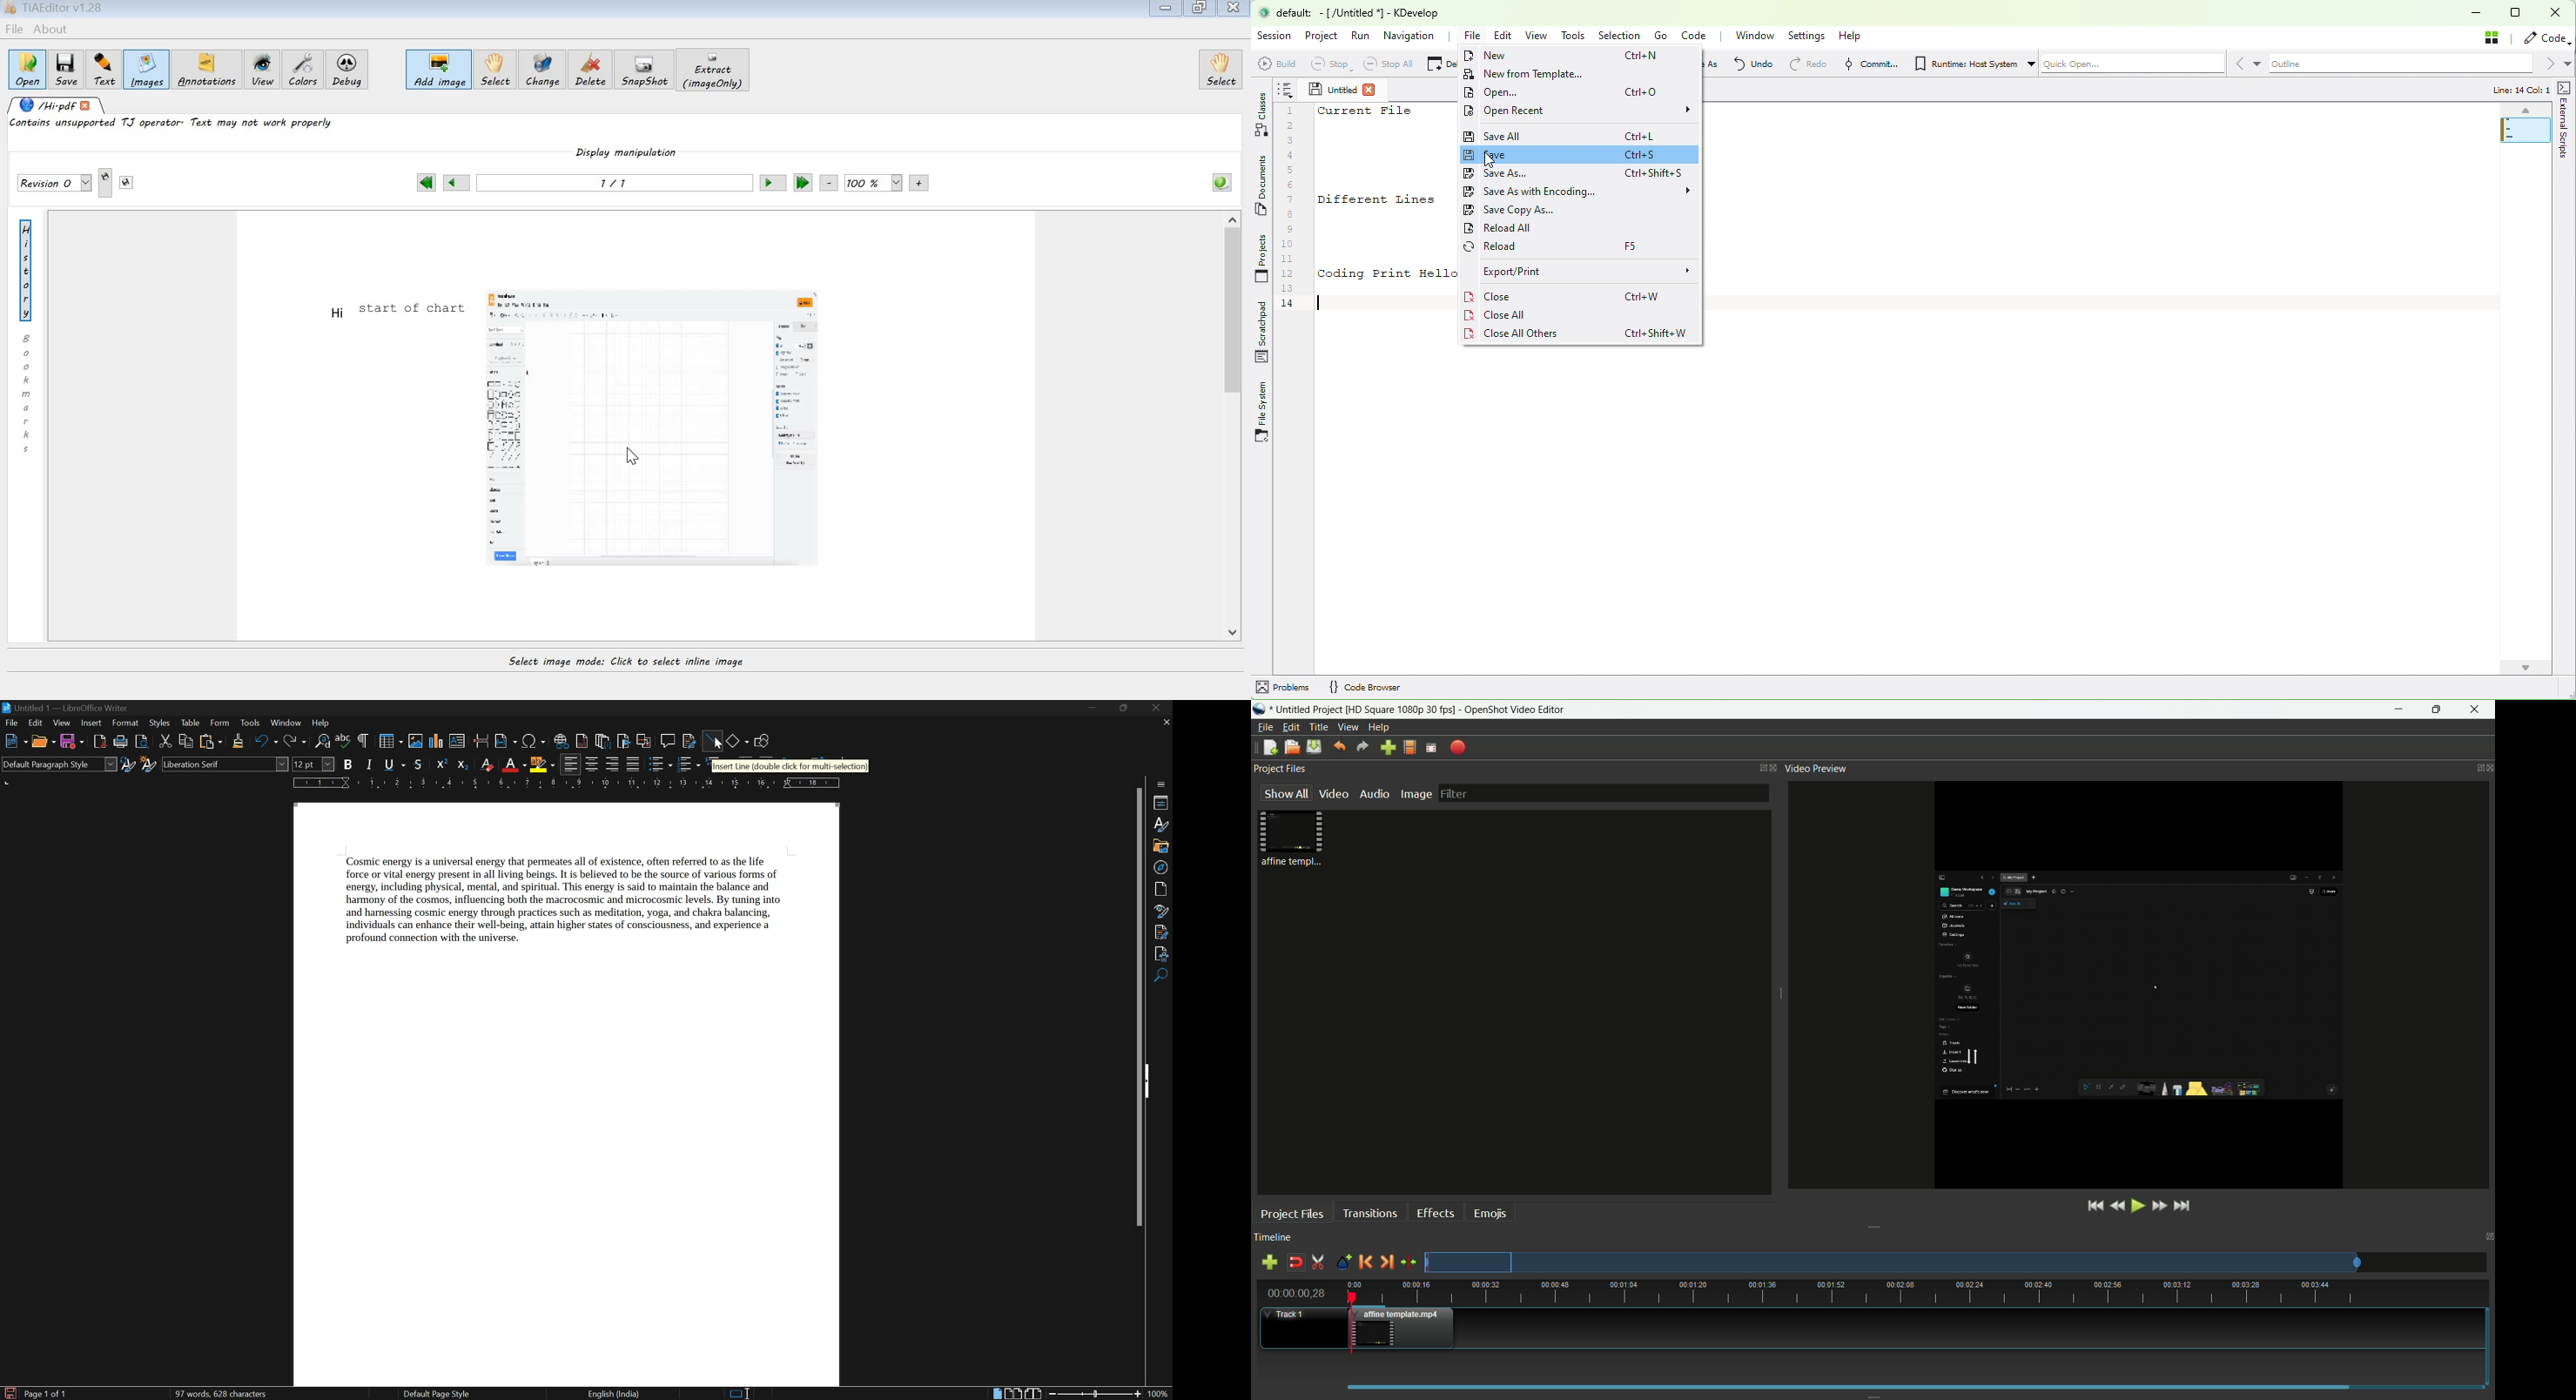  I want to click on show track changes functions, so click(690, 742).